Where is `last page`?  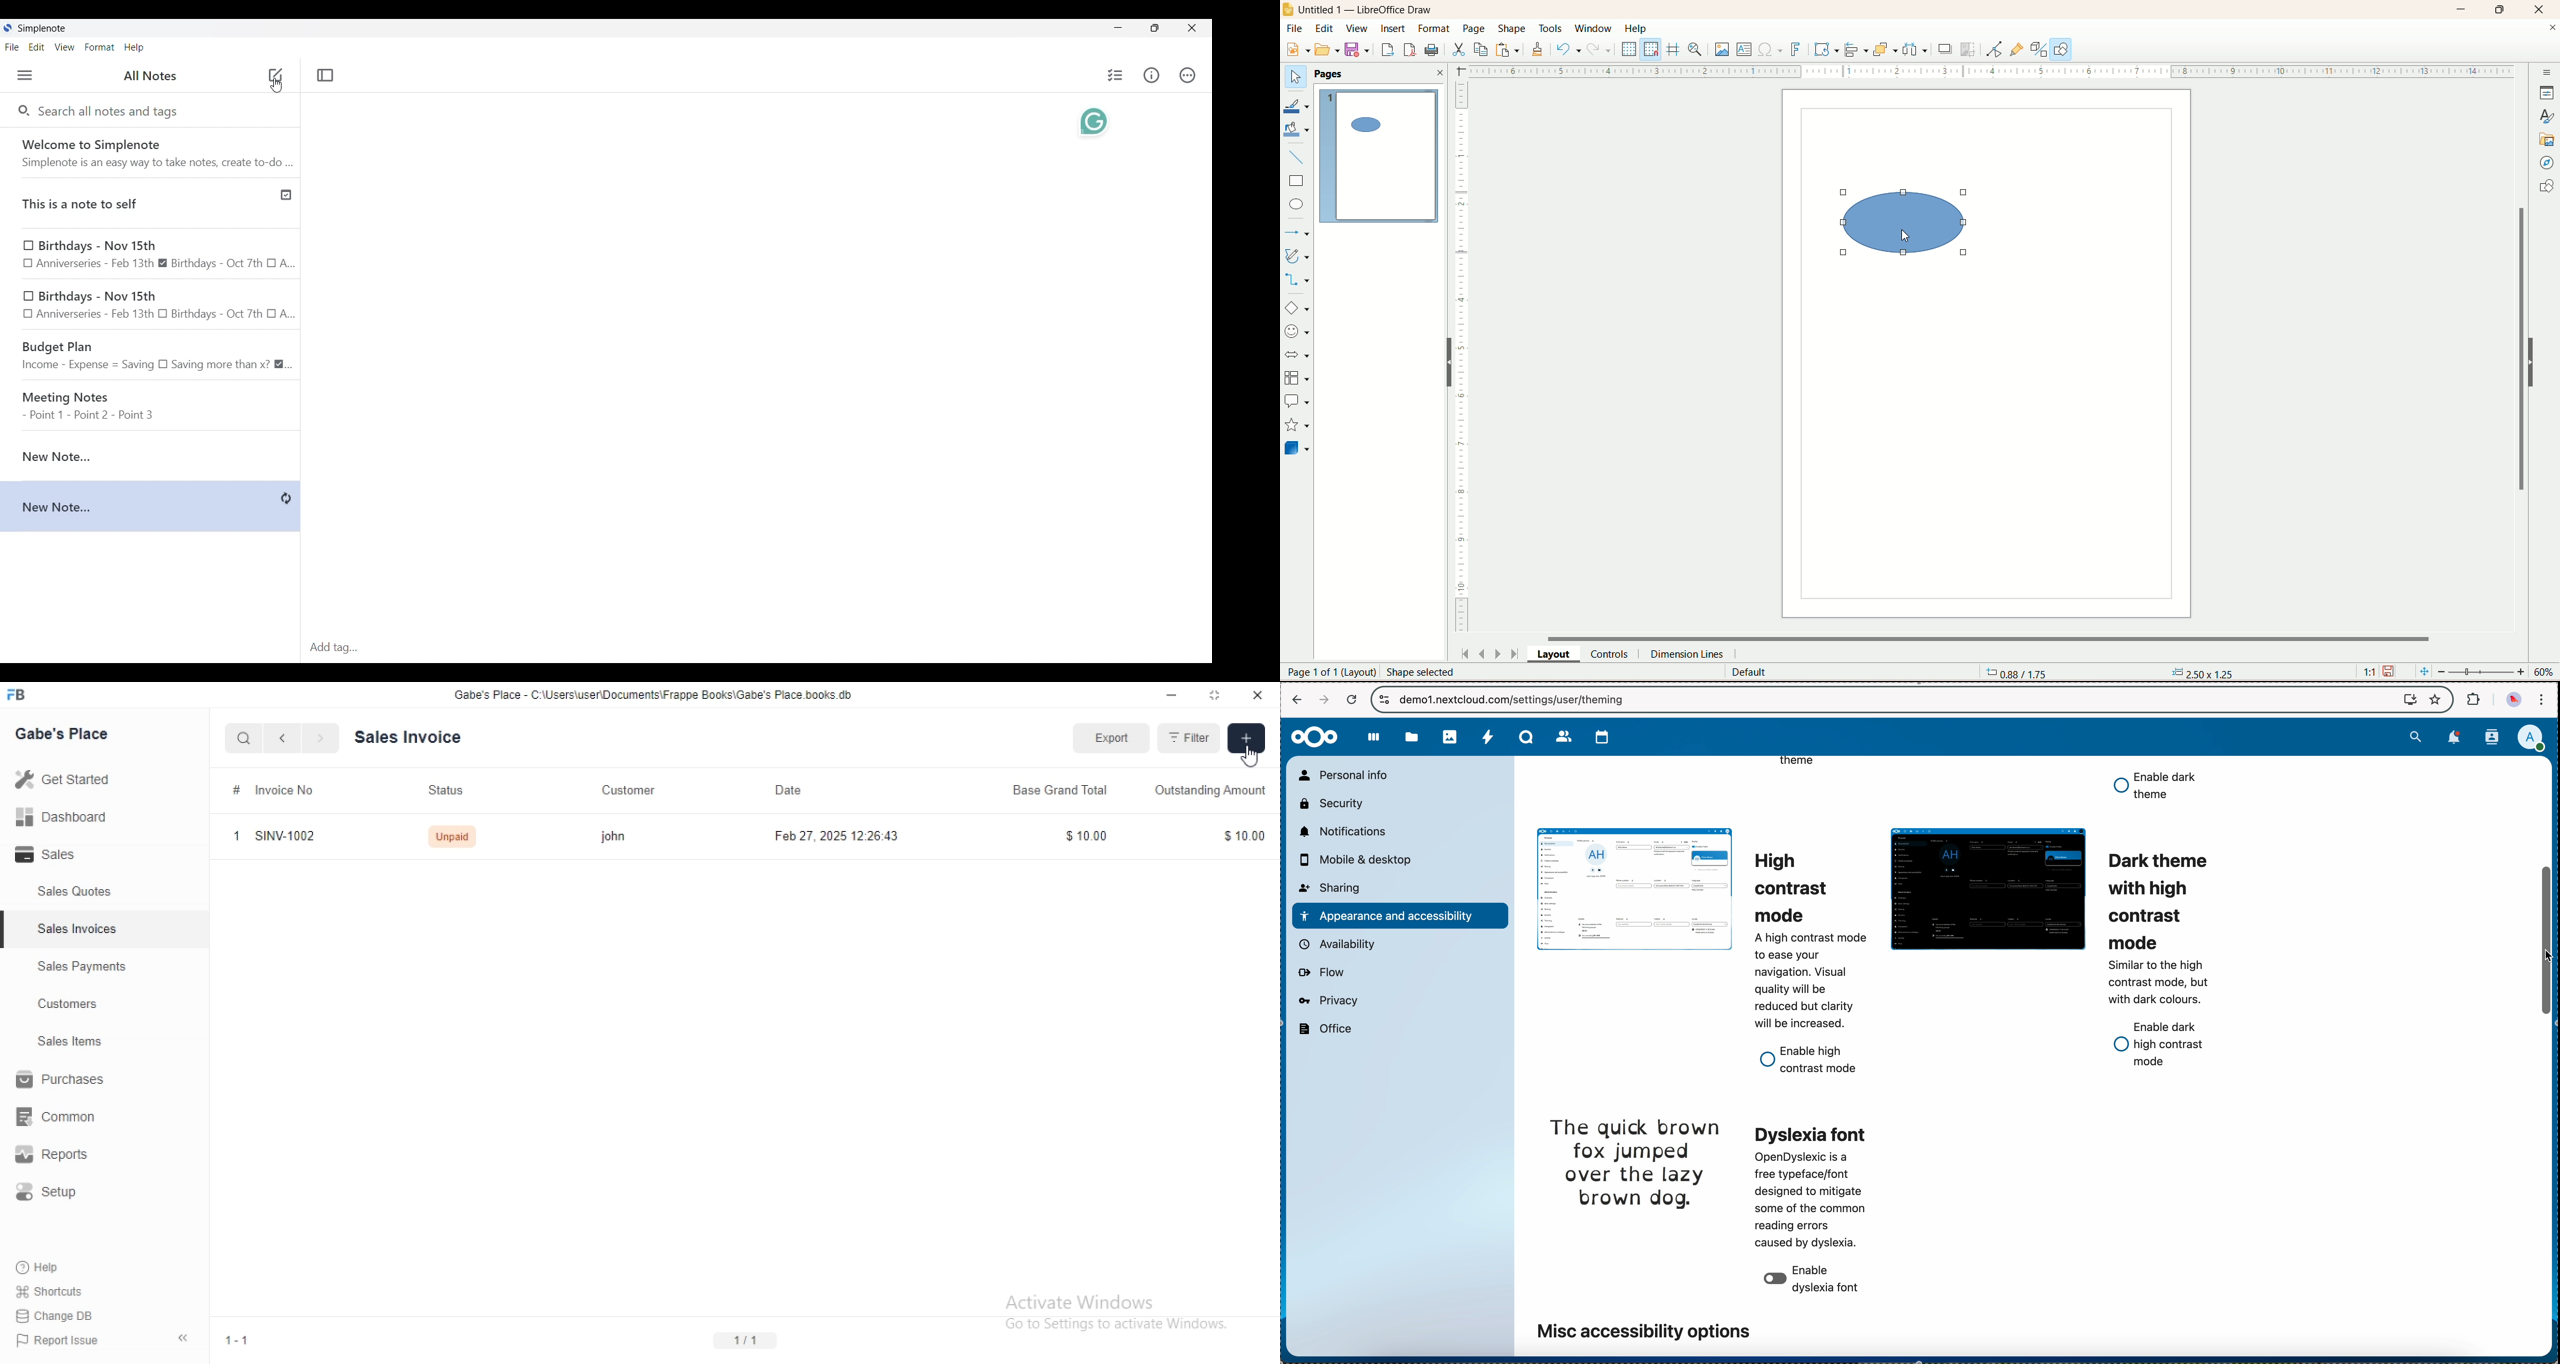 last page is located at coordinates (1519, 654).